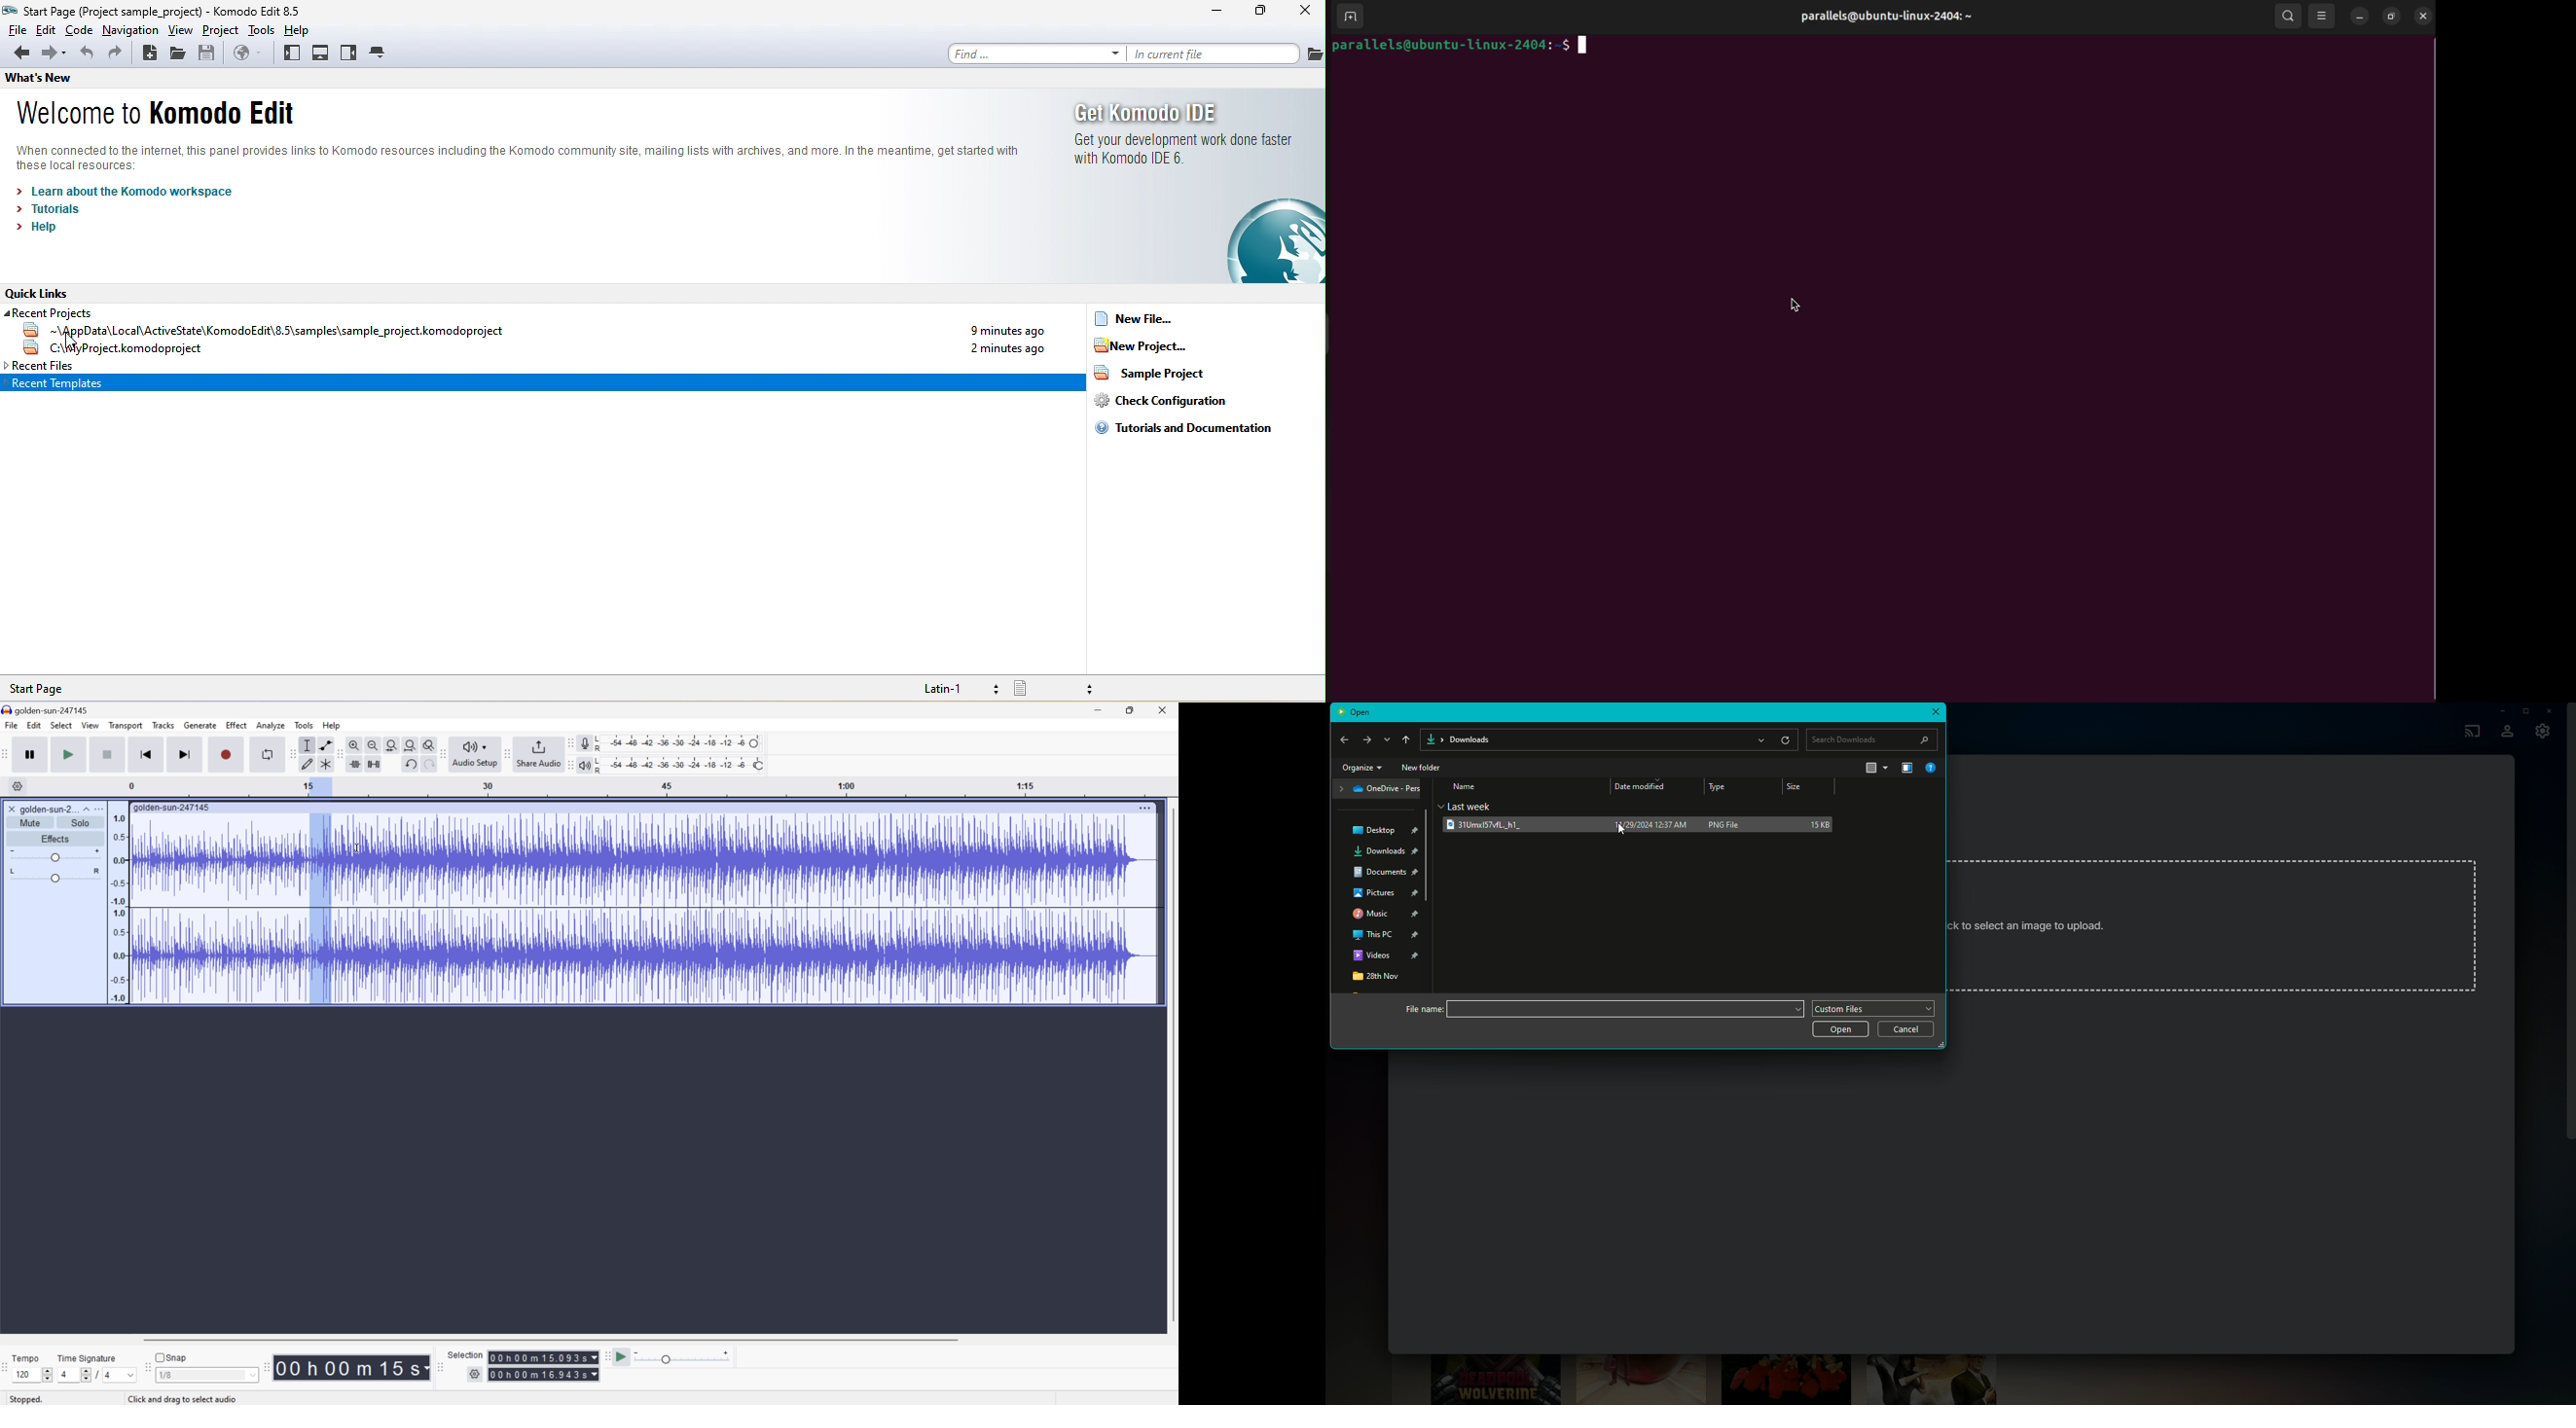 Image resolution: width=2576 pixels, height=1428 pixels. Describe the element at coordinates (170, 1356) in the screenshot. I see `Snap` at that location.